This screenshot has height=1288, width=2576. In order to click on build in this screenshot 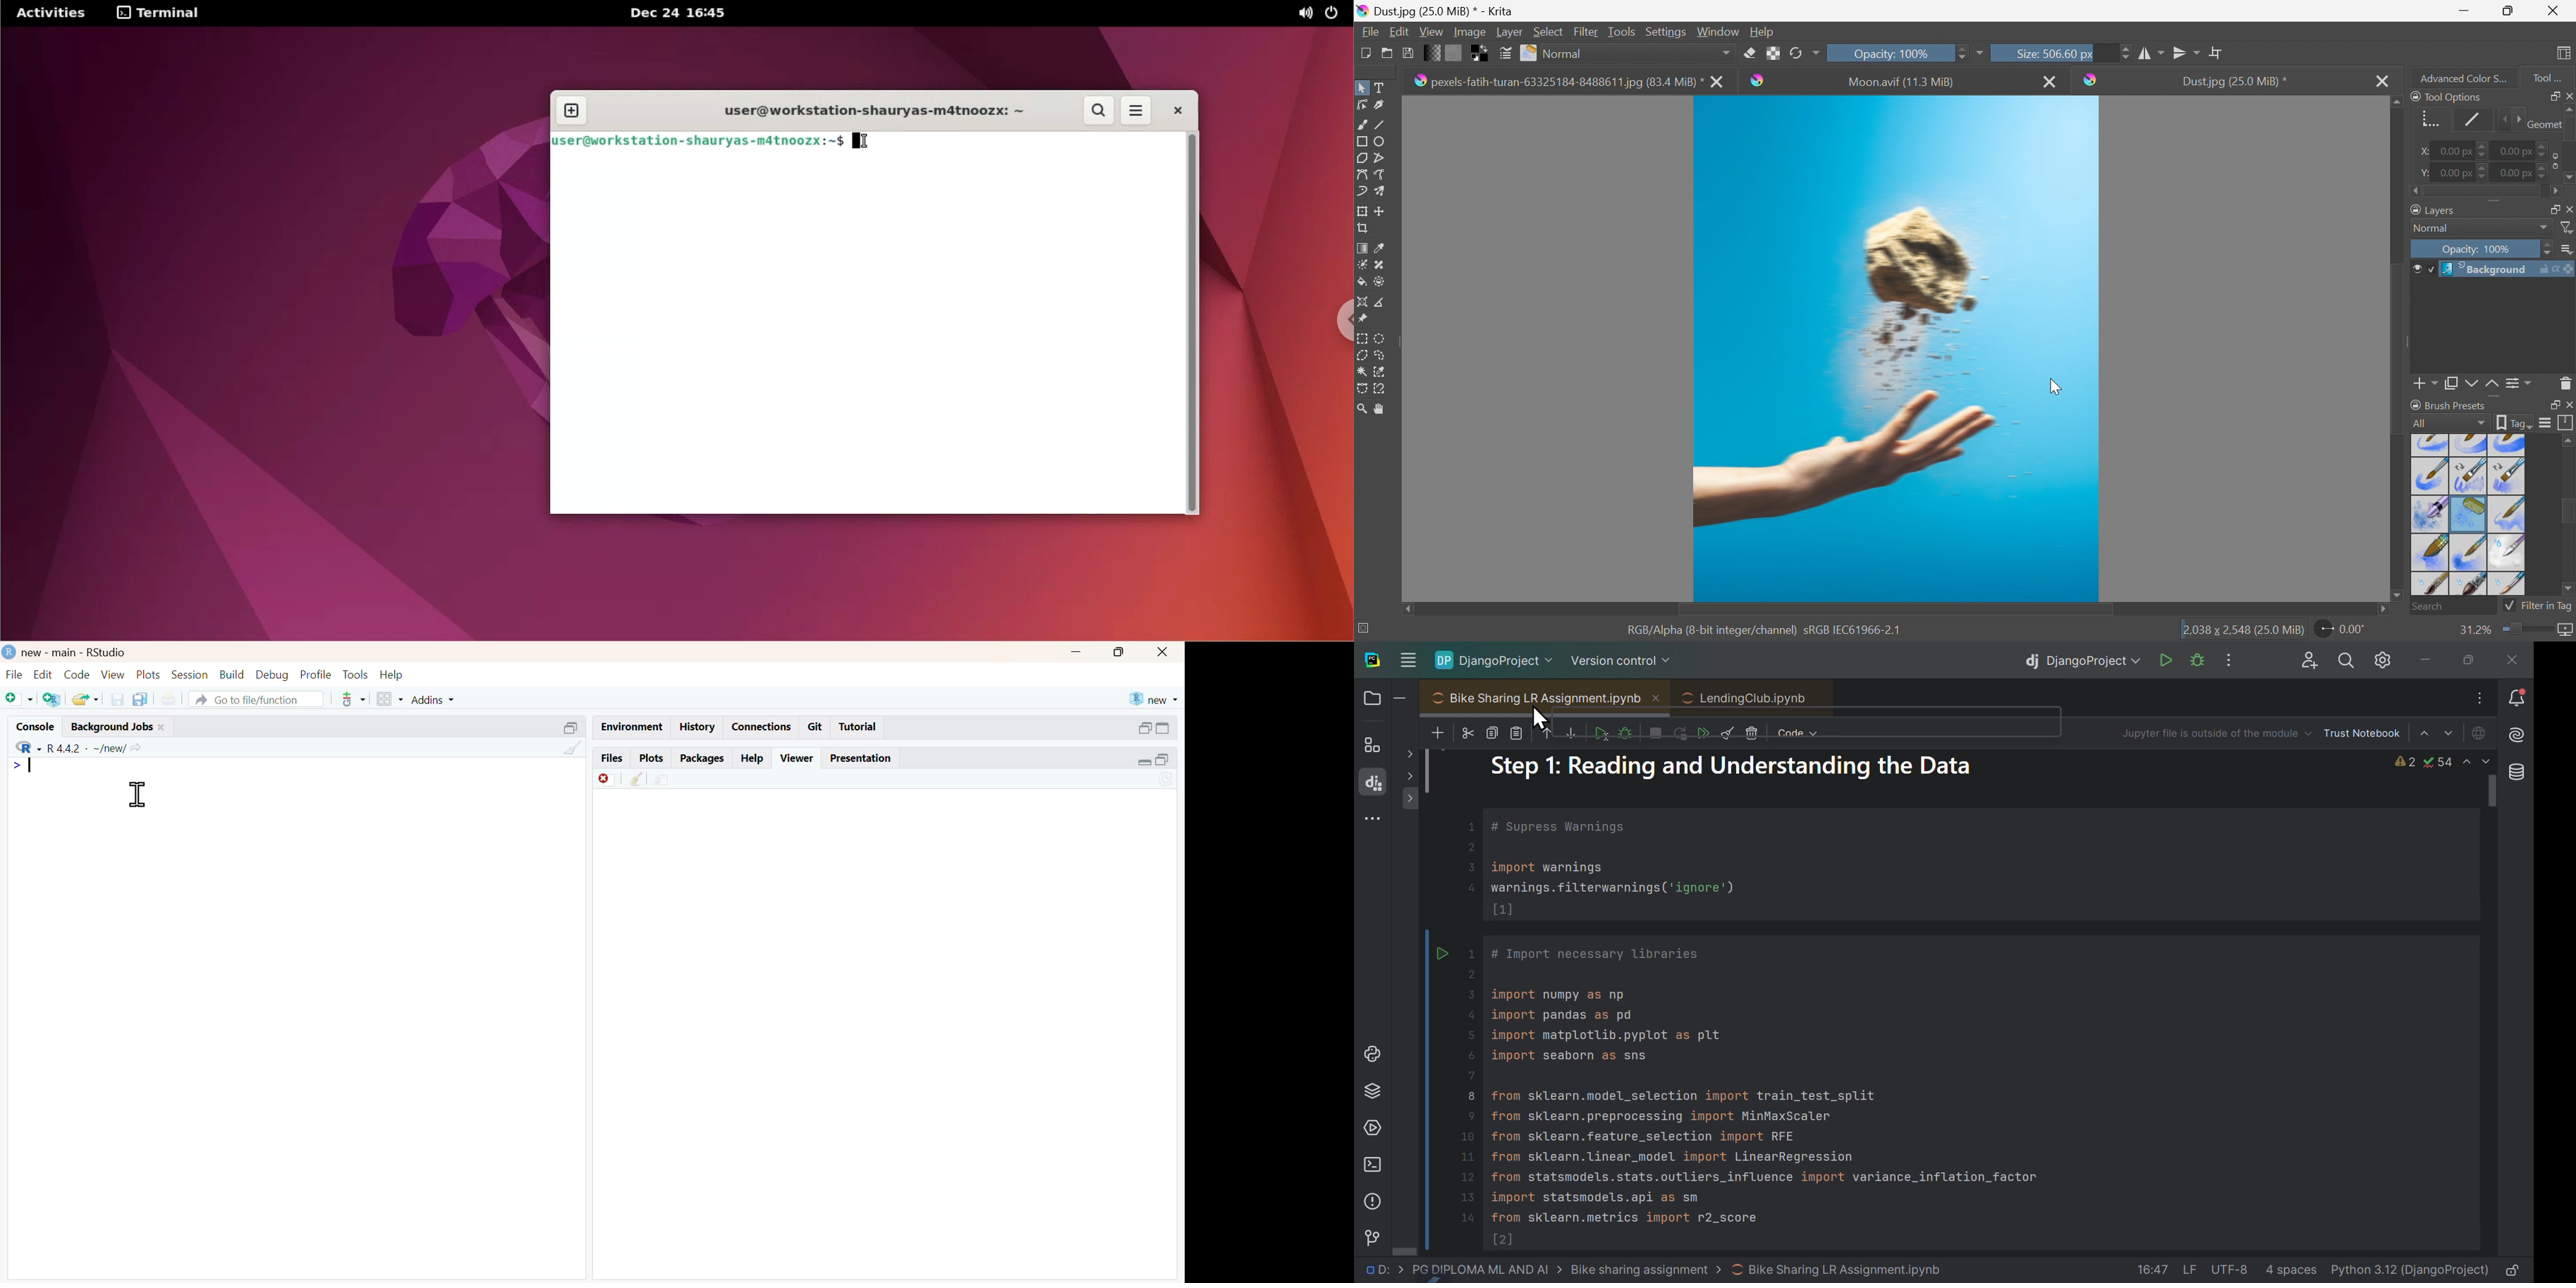, I will do `click(233, 674)`.